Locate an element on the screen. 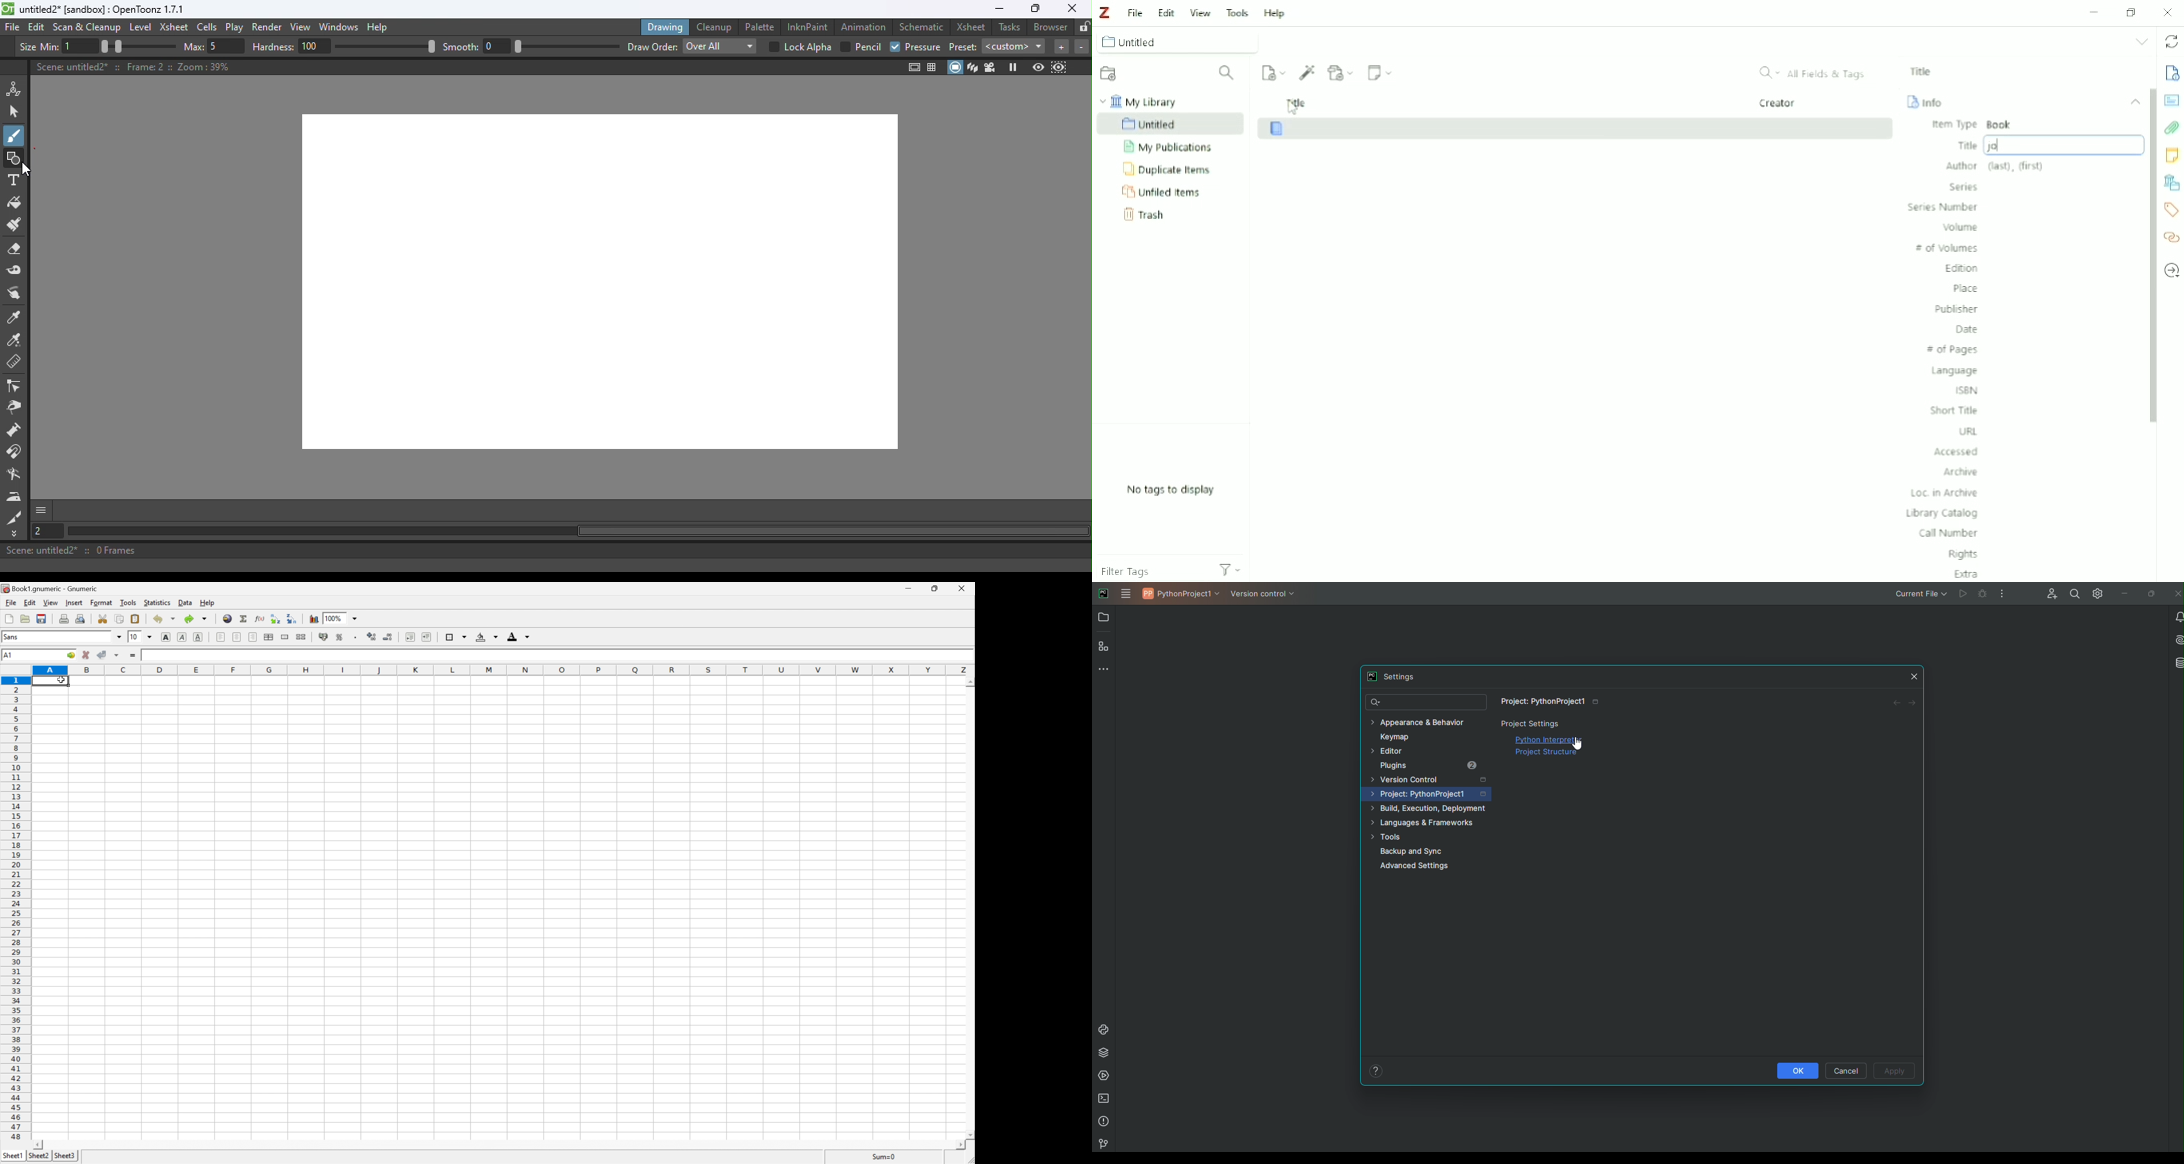 This screenshot has width=2184, height=1176. Magnet tool is located at coordinates (15, 432).